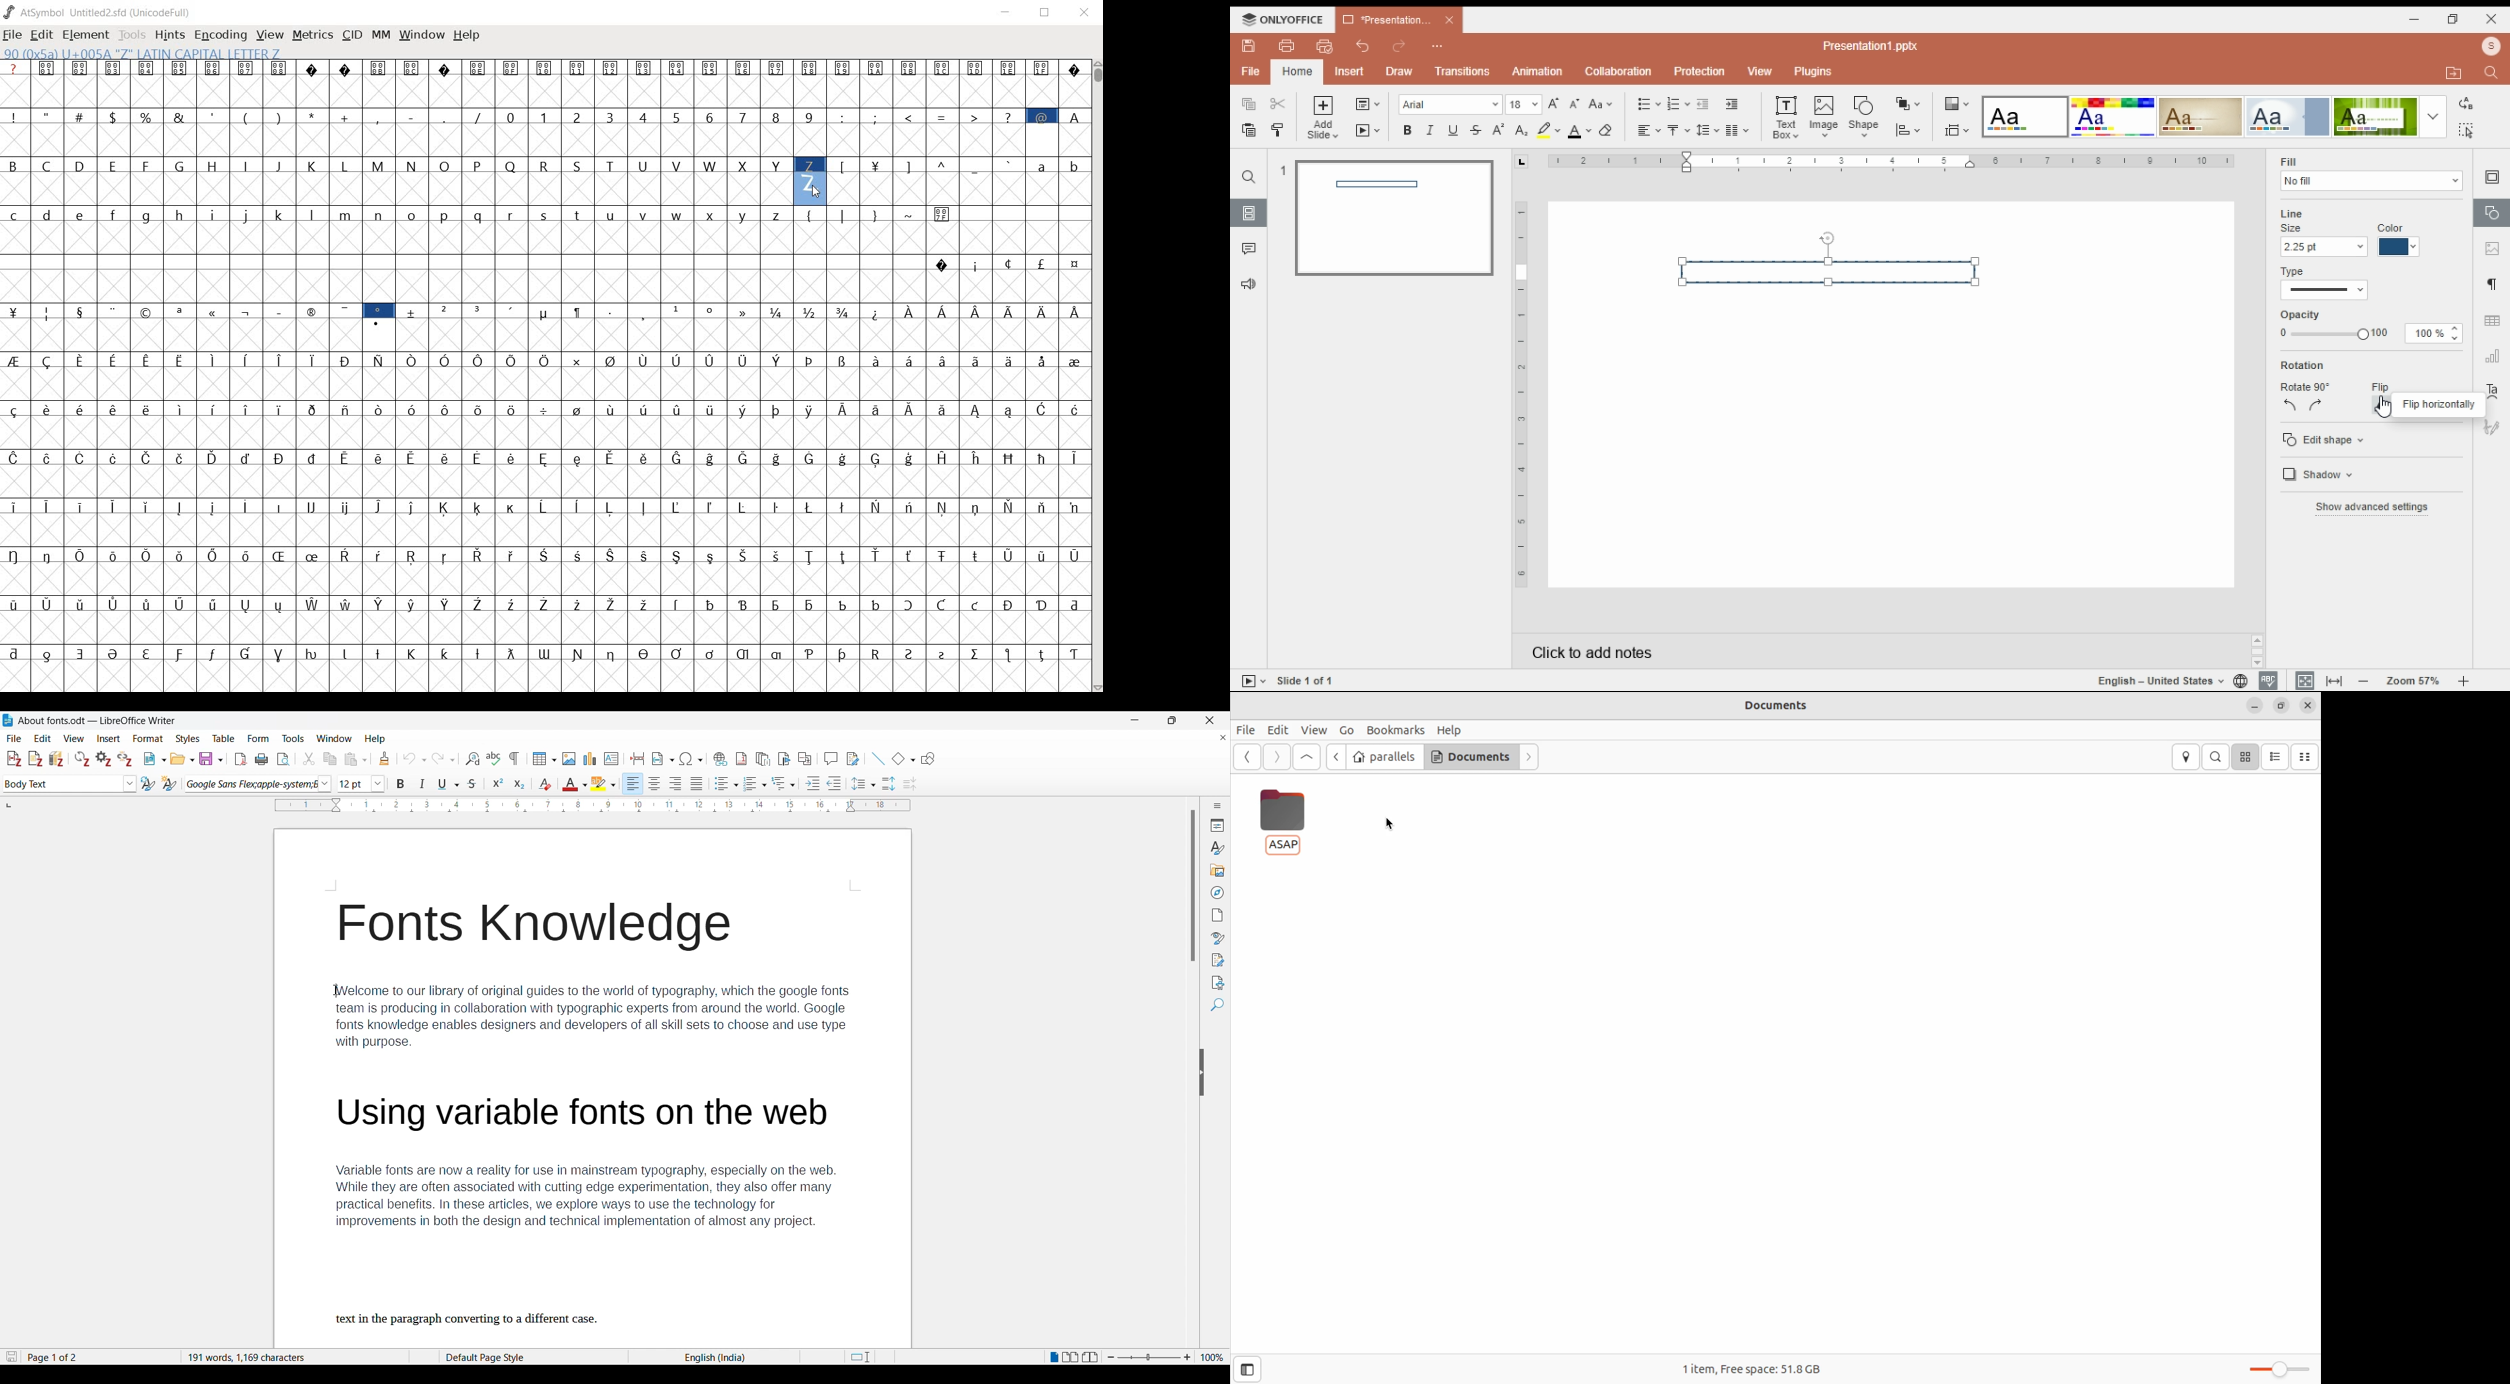  I want to click on go up, so click(1306, 758).